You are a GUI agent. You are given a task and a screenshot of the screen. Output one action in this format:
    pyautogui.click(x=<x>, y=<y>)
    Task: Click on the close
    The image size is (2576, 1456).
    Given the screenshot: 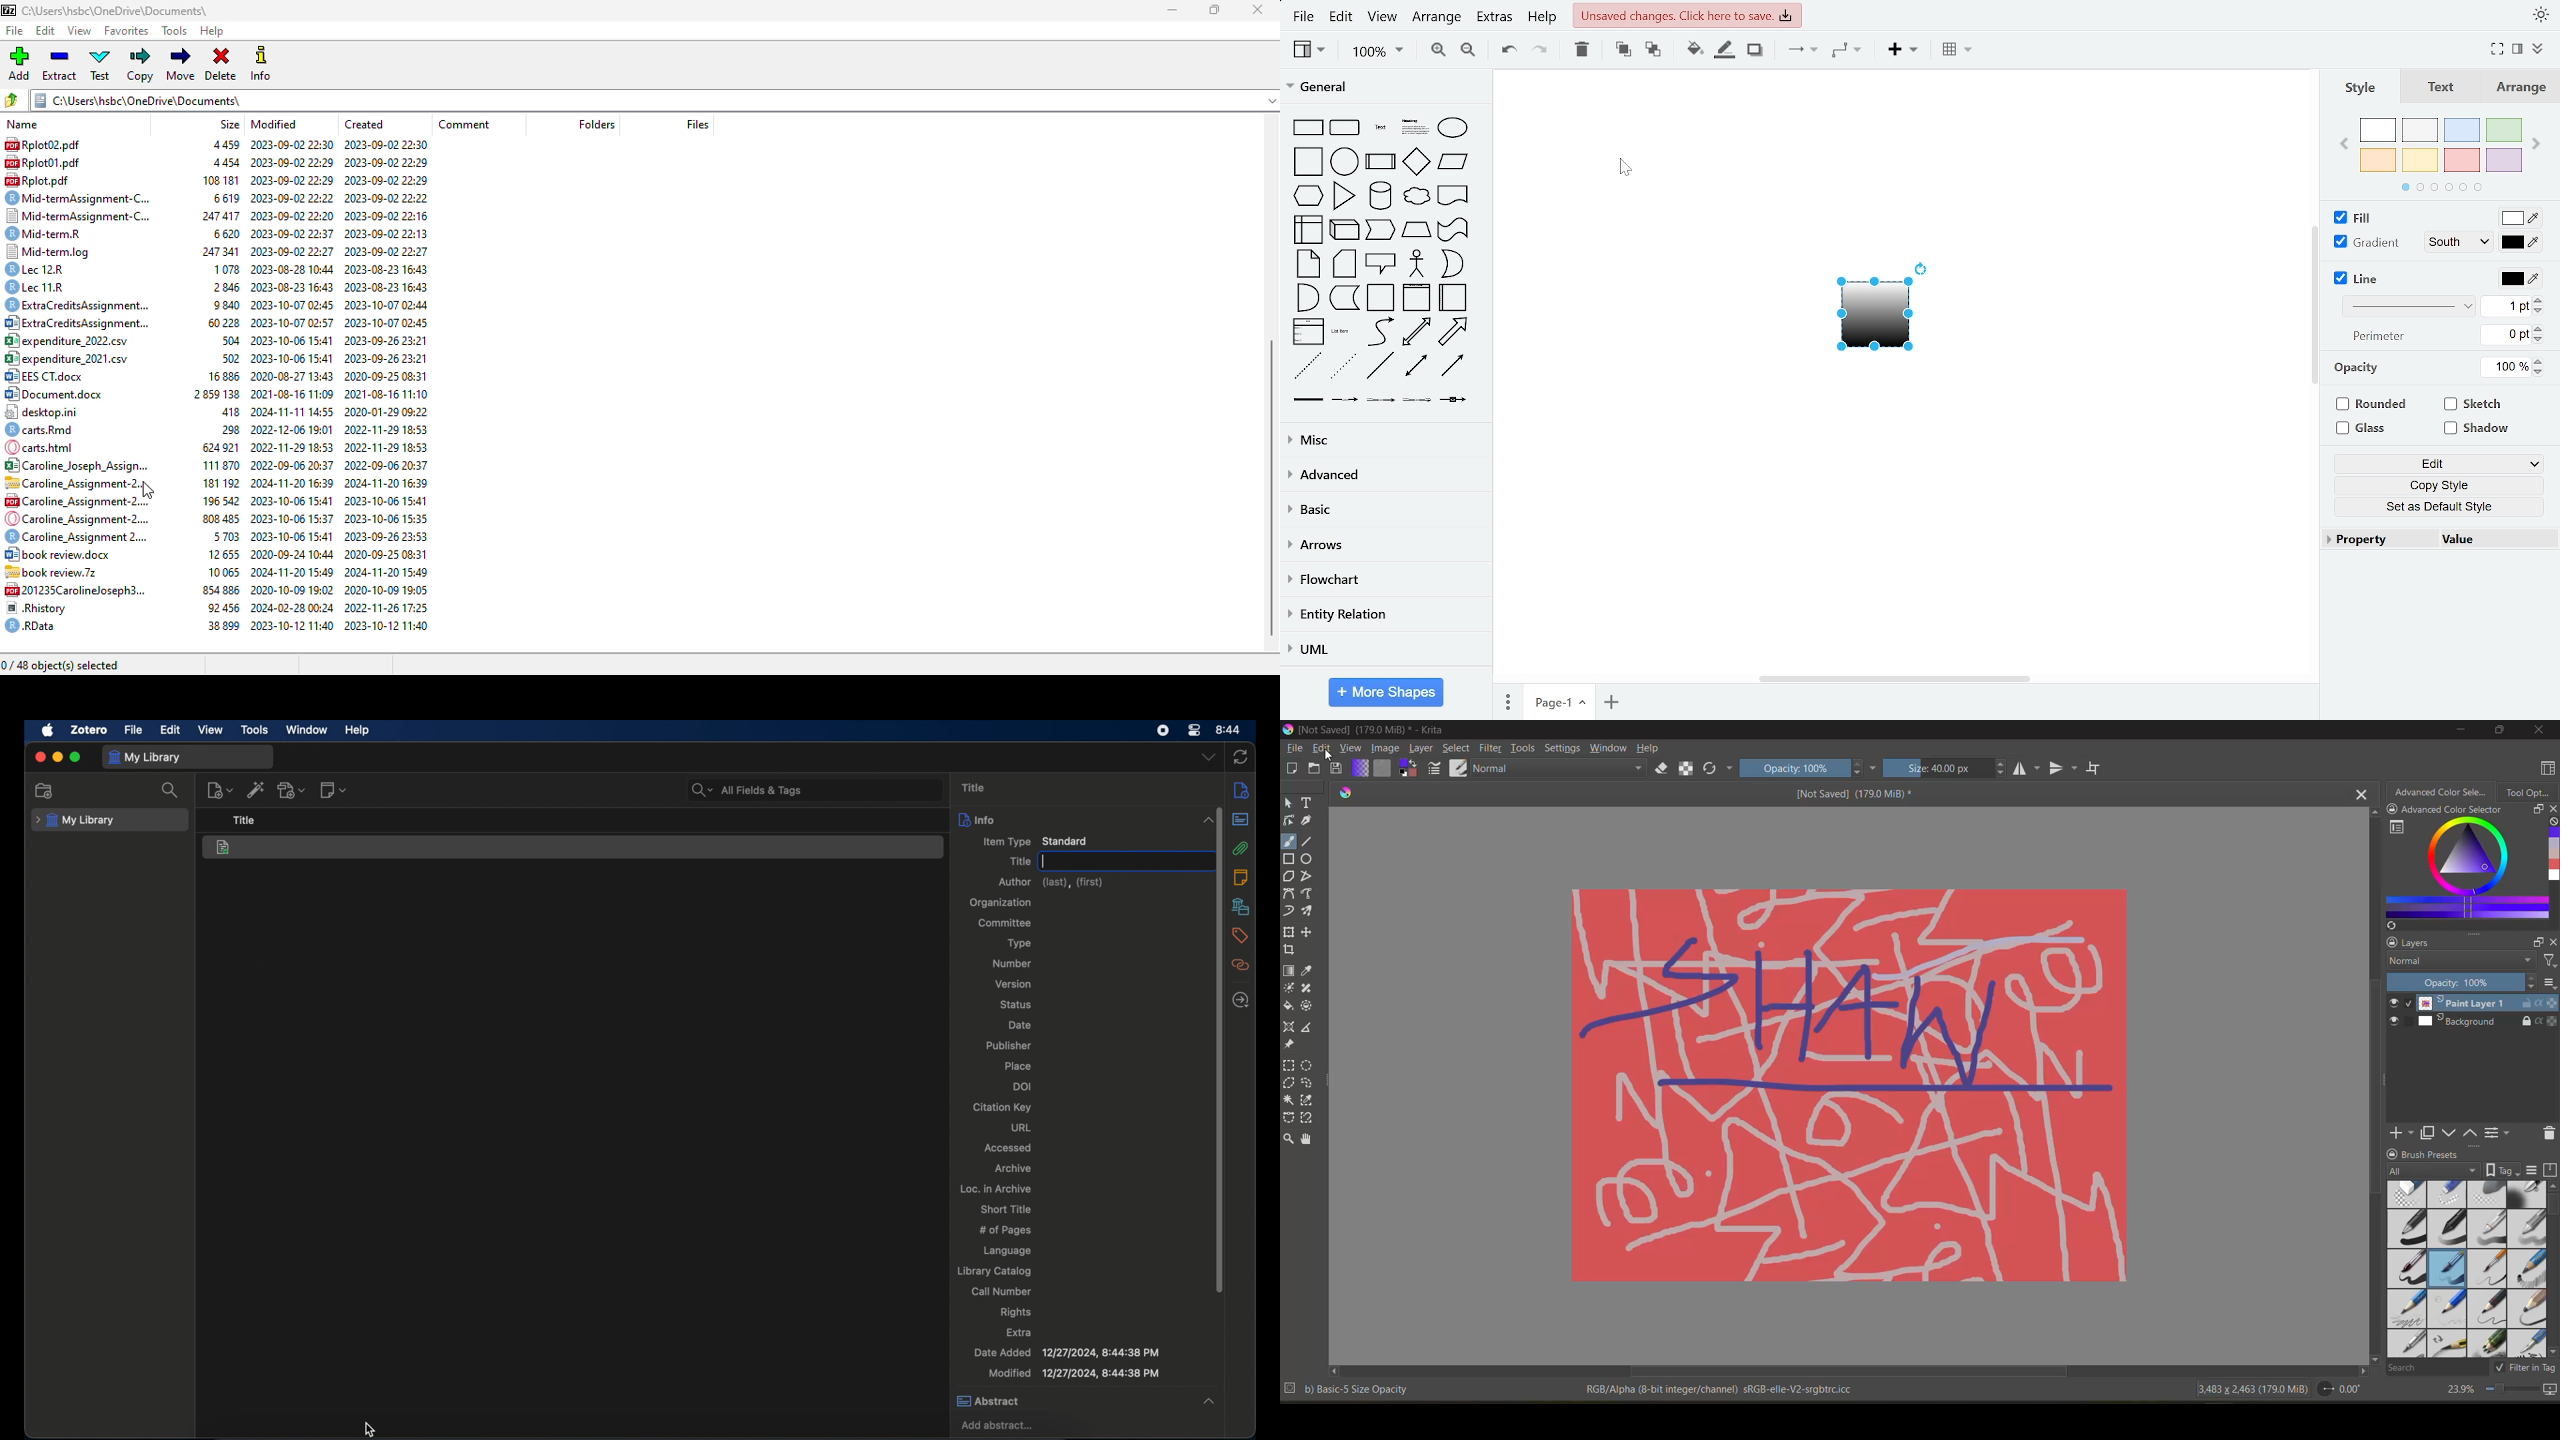 What is the action you would take?
    pyautogui.click(x=2539, y=730)
    